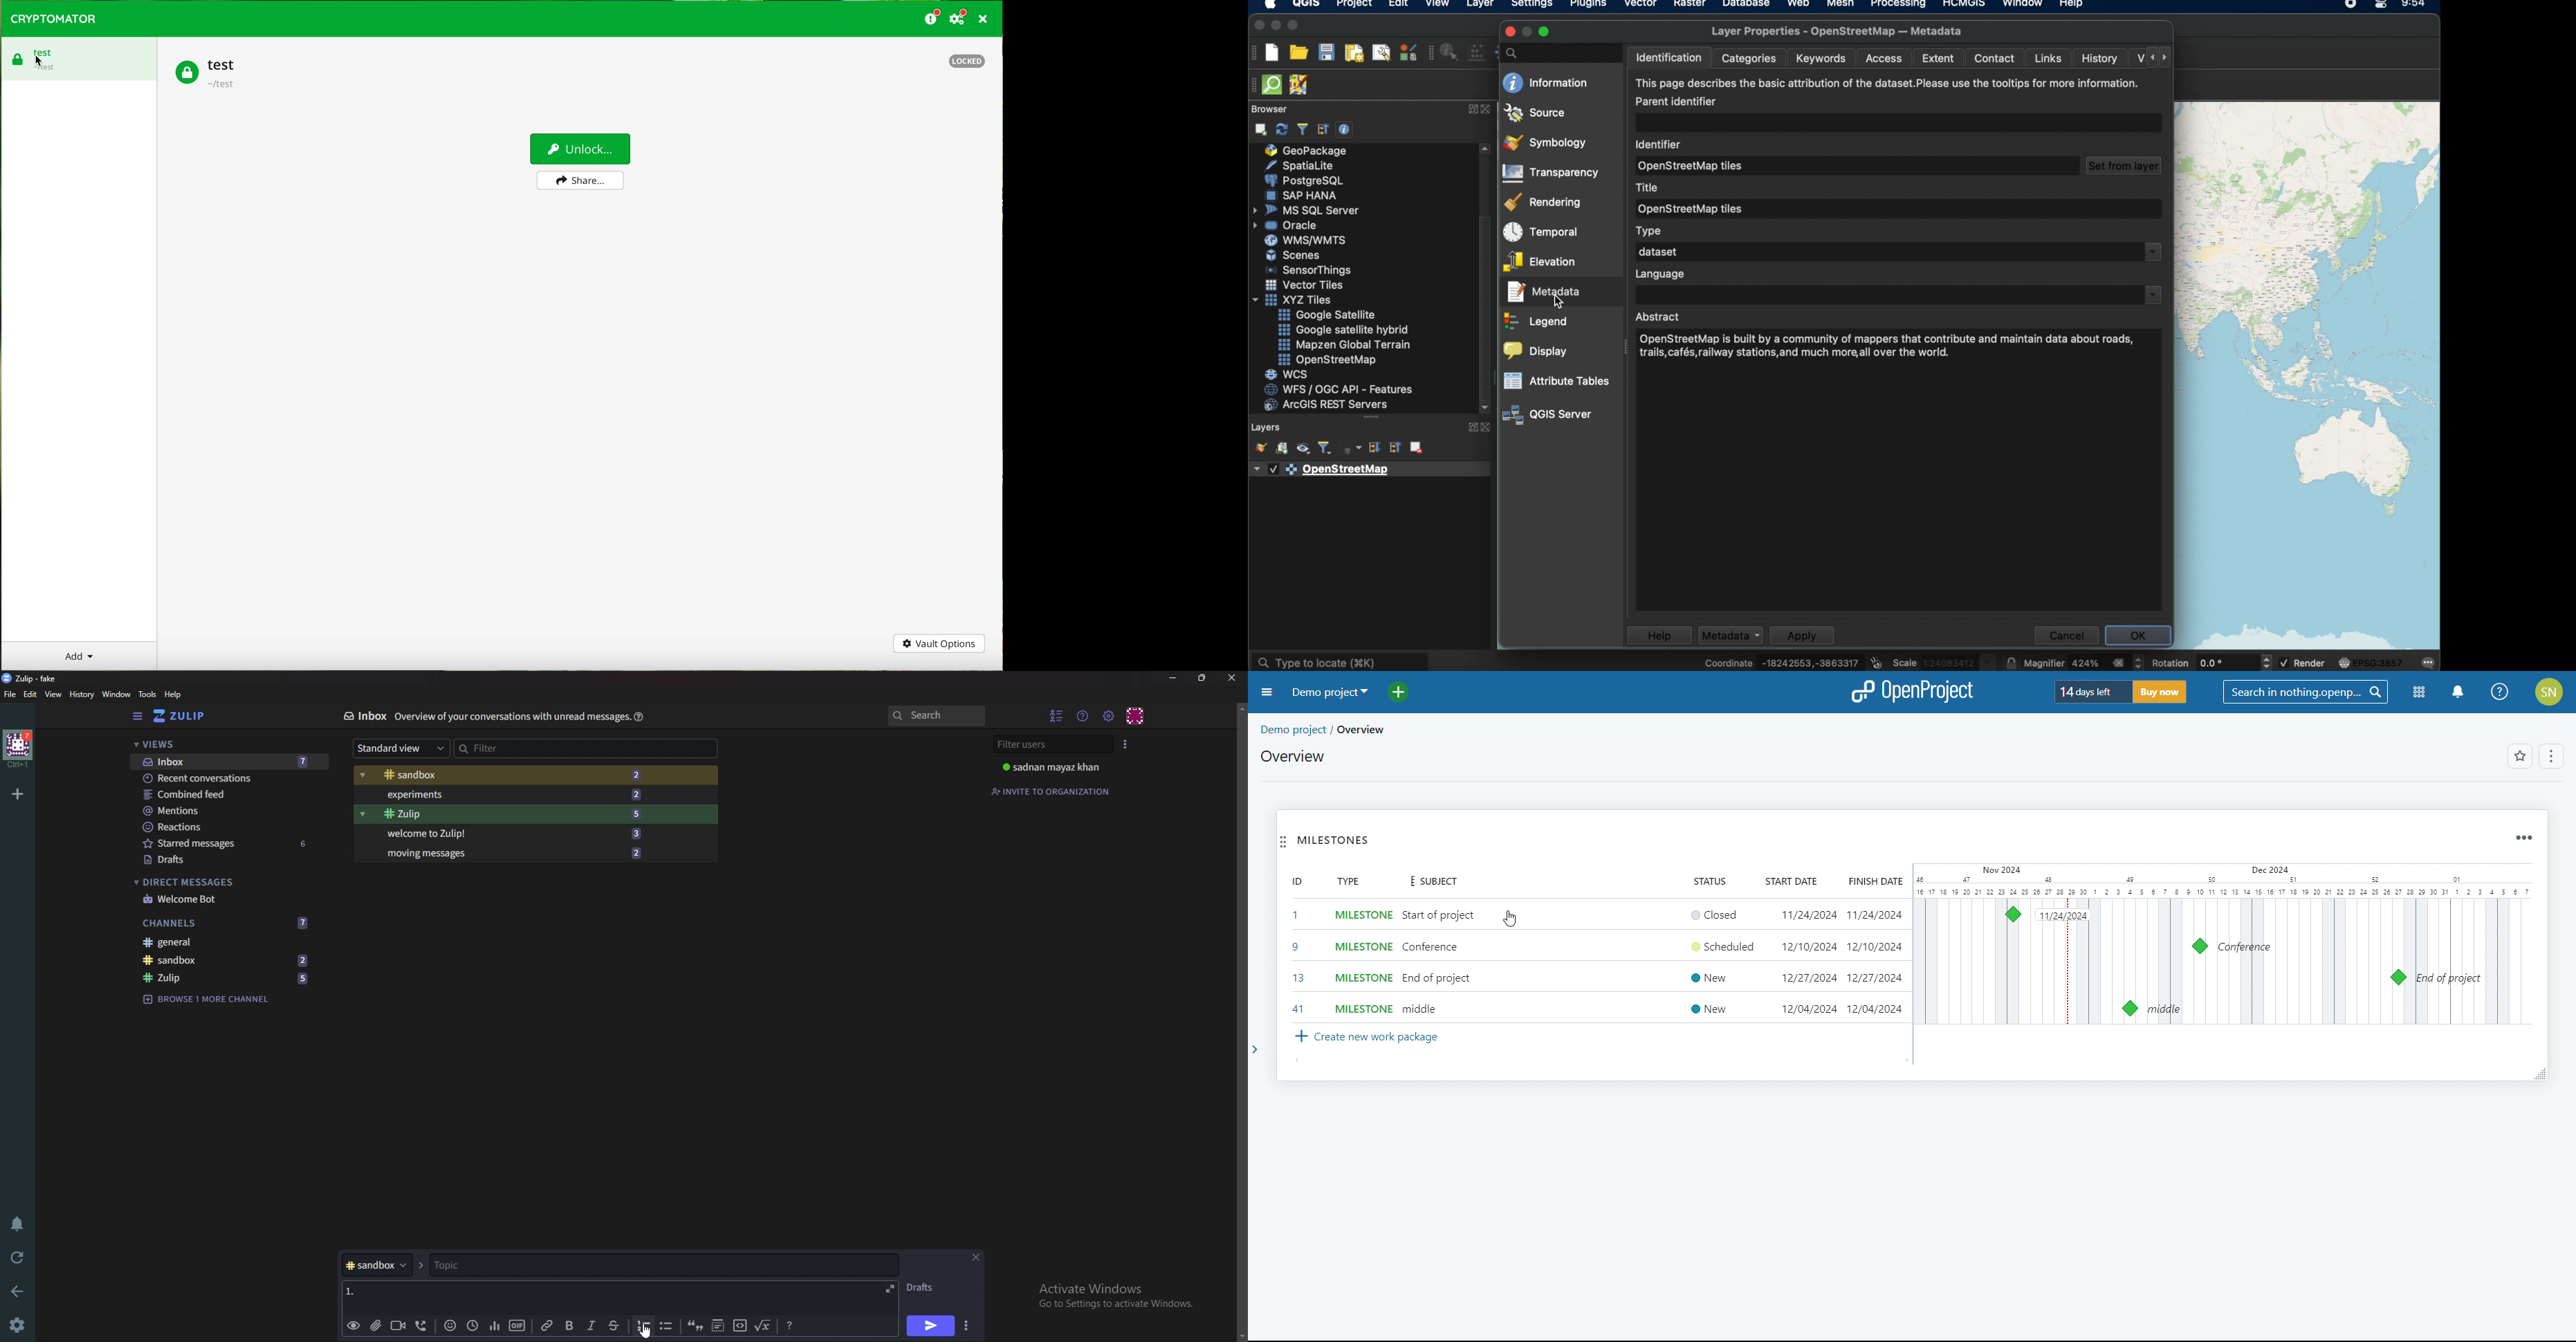 This screenshot has height=1344, width=2576. What do you see at coordinates (789, 1326) in the screenshot?
I see `Message formatting` at bounding box center [789, 1326].